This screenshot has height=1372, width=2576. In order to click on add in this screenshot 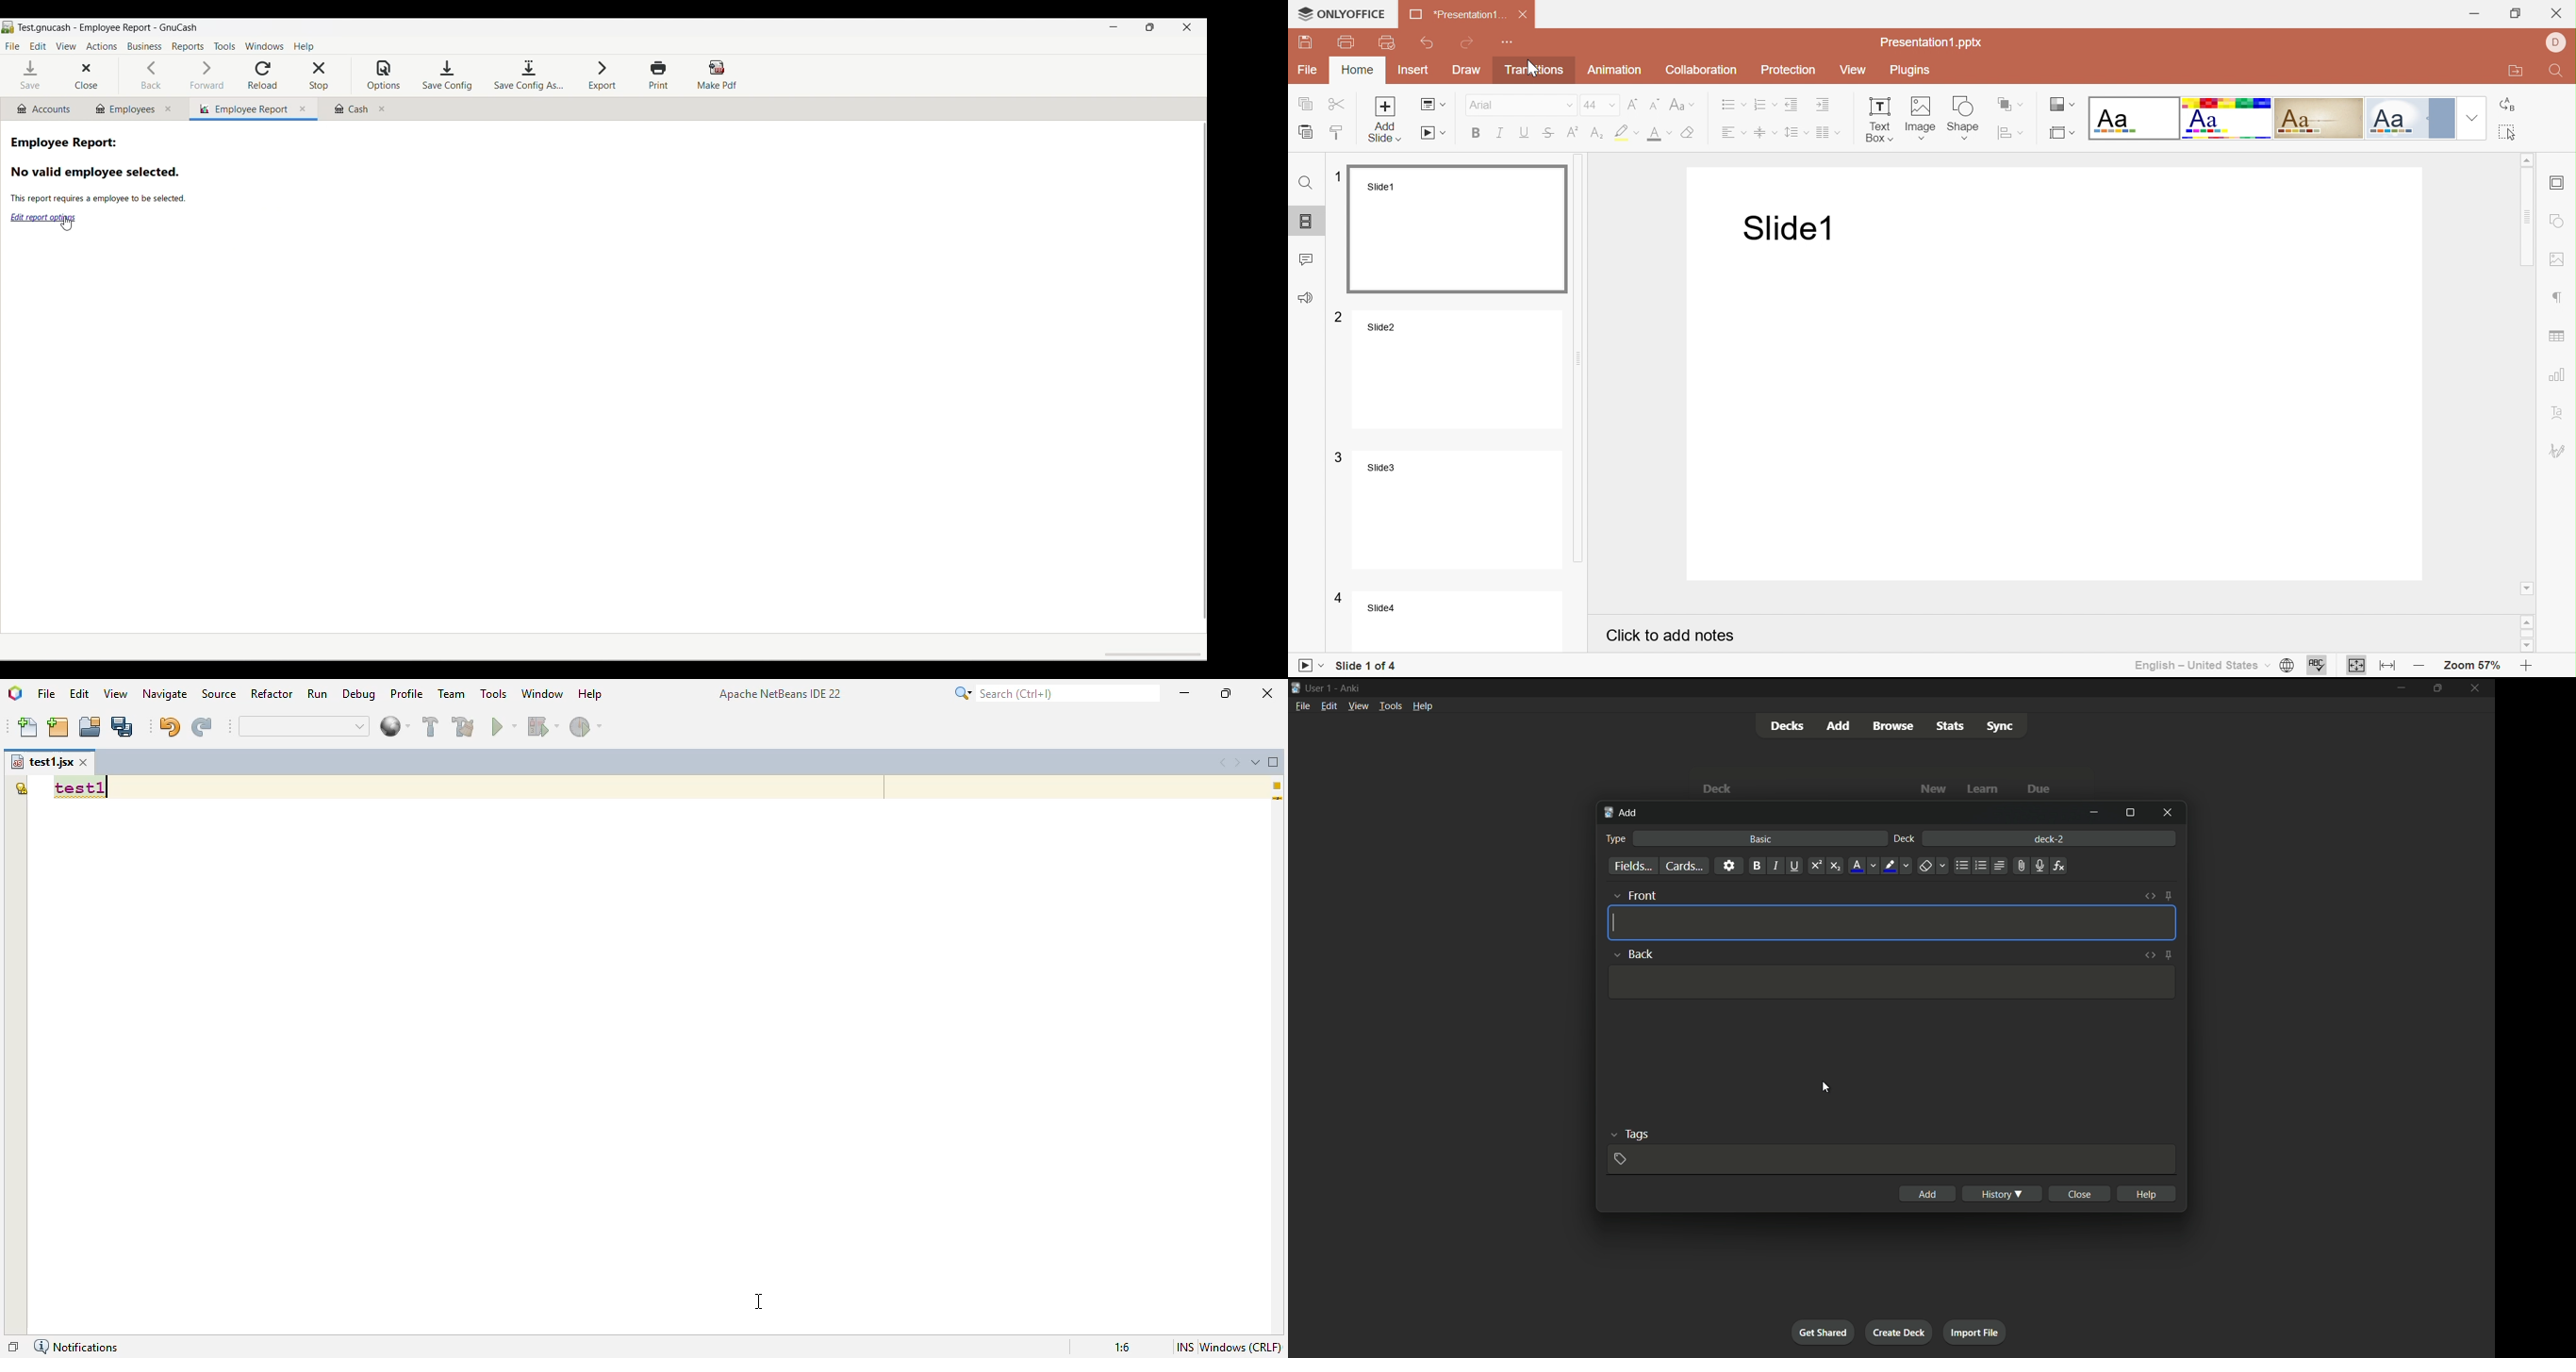, I will do `click(1622, 814)`.